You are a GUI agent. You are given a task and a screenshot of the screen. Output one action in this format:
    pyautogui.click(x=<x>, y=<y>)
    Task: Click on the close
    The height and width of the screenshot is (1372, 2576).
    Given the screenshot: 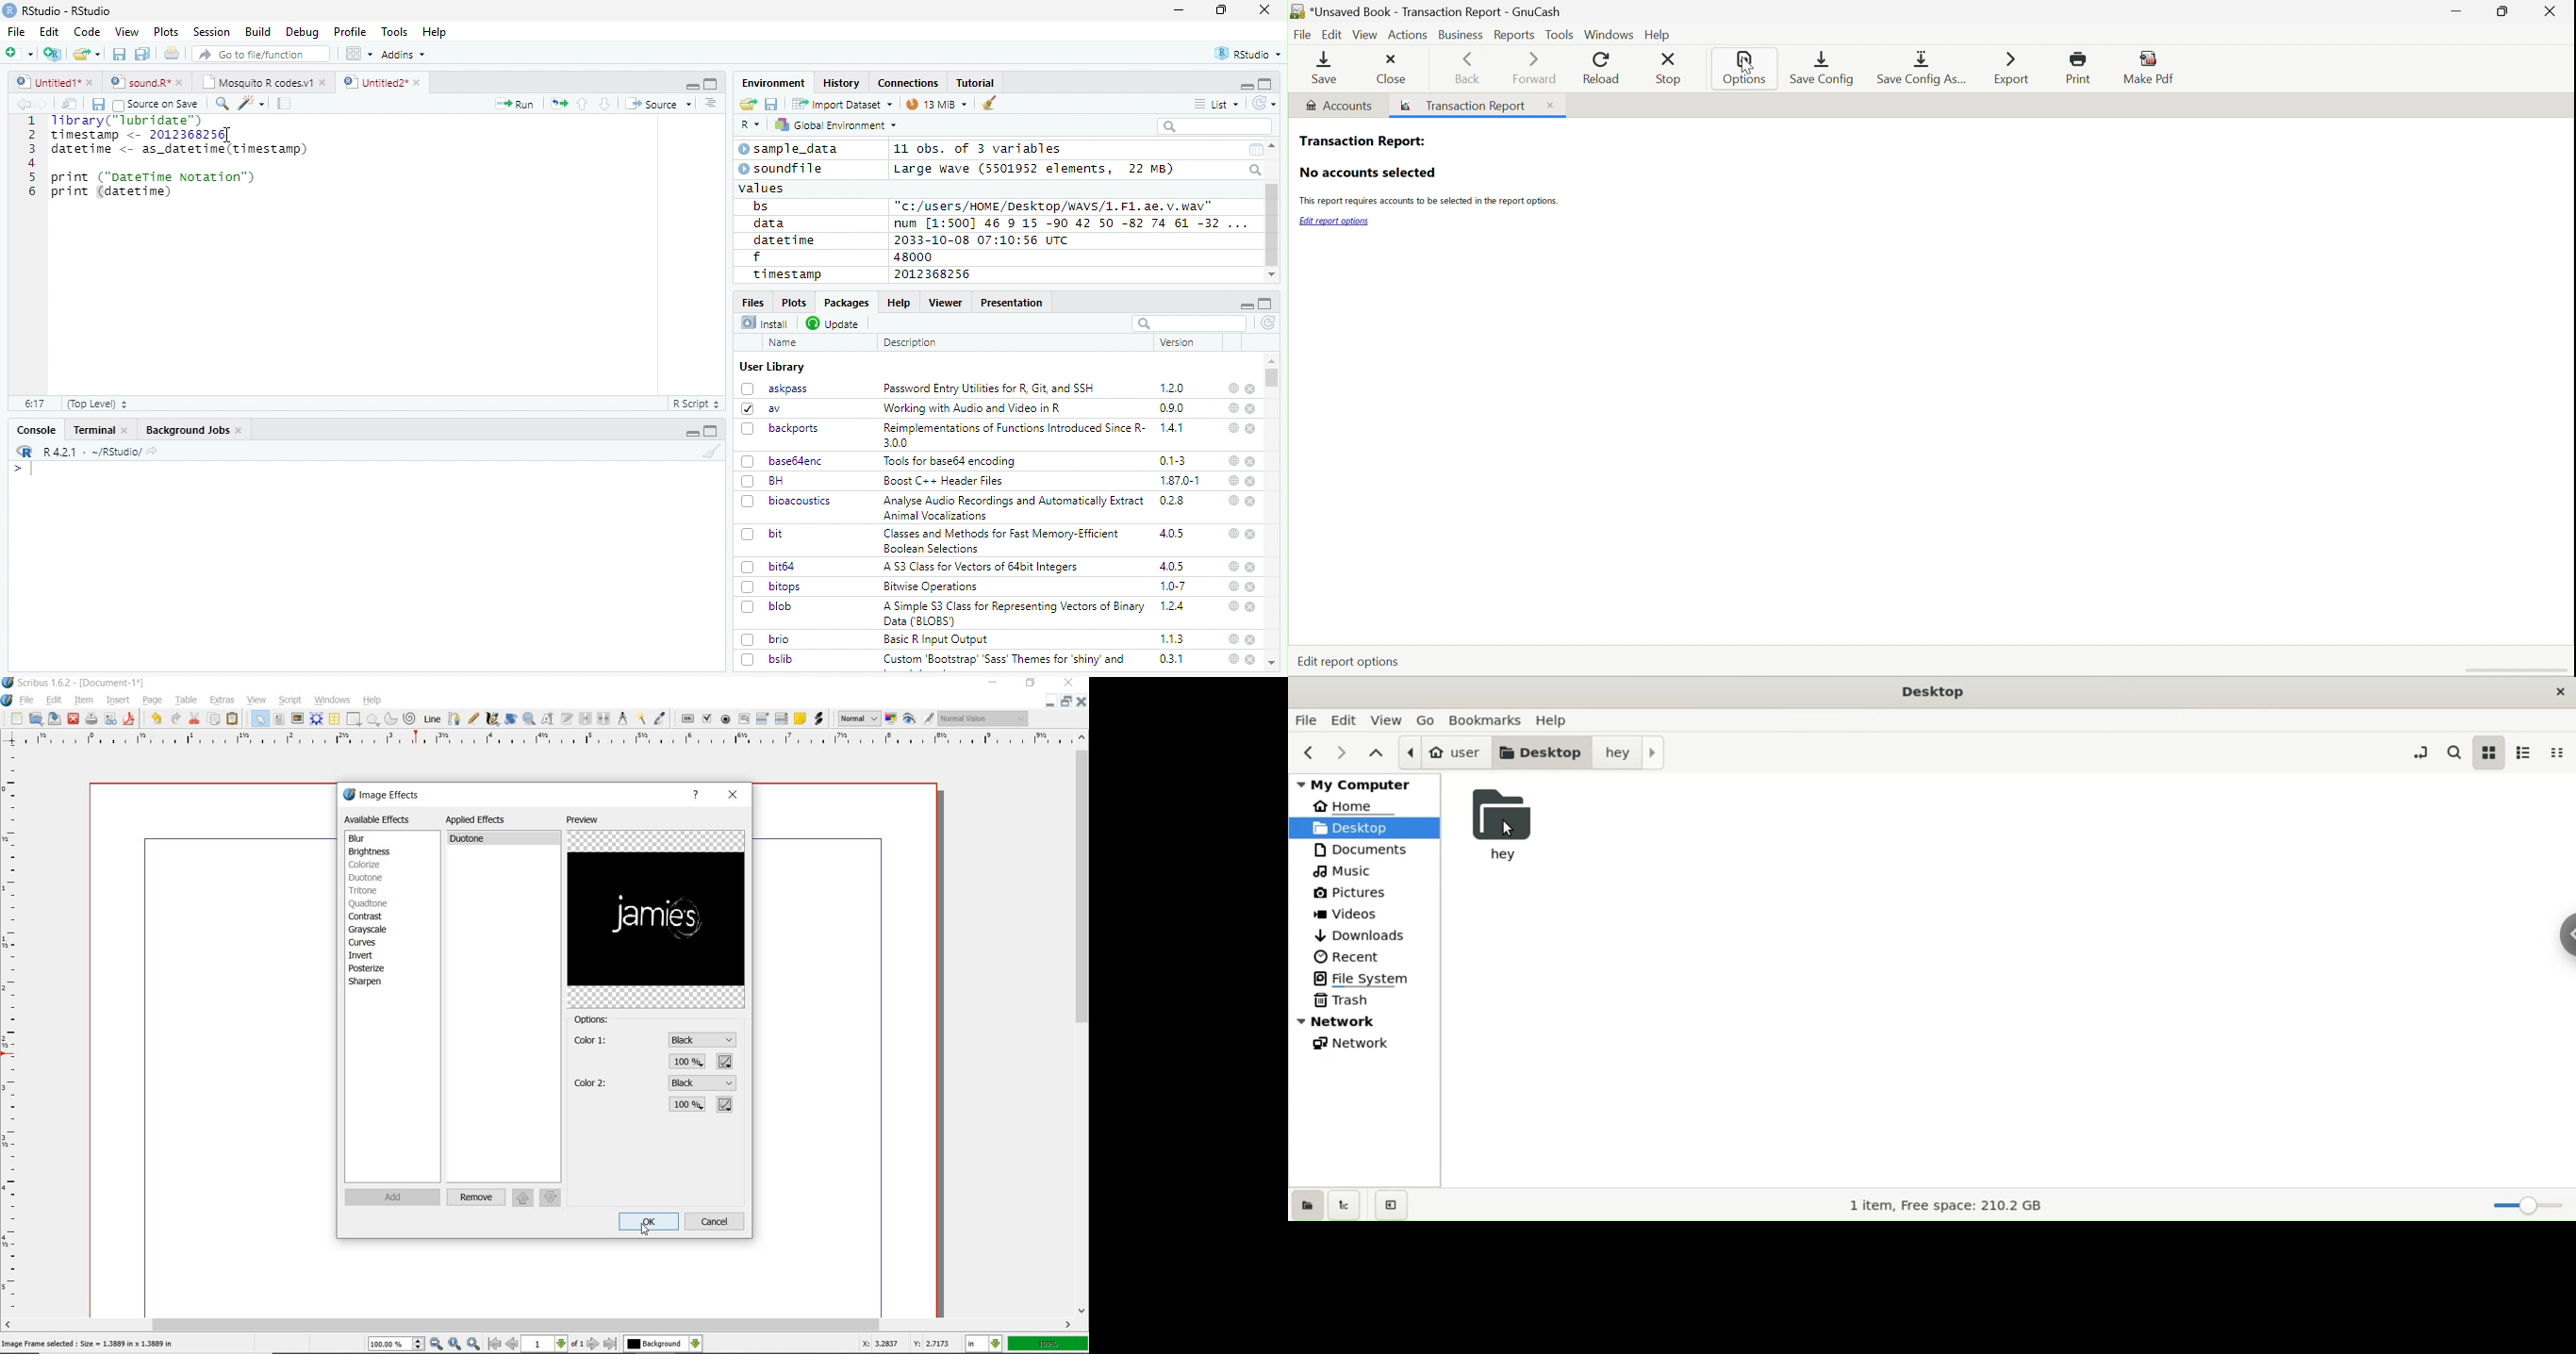 What is the action you would take?
    pyautogui.click(x=1250, y=659)
    